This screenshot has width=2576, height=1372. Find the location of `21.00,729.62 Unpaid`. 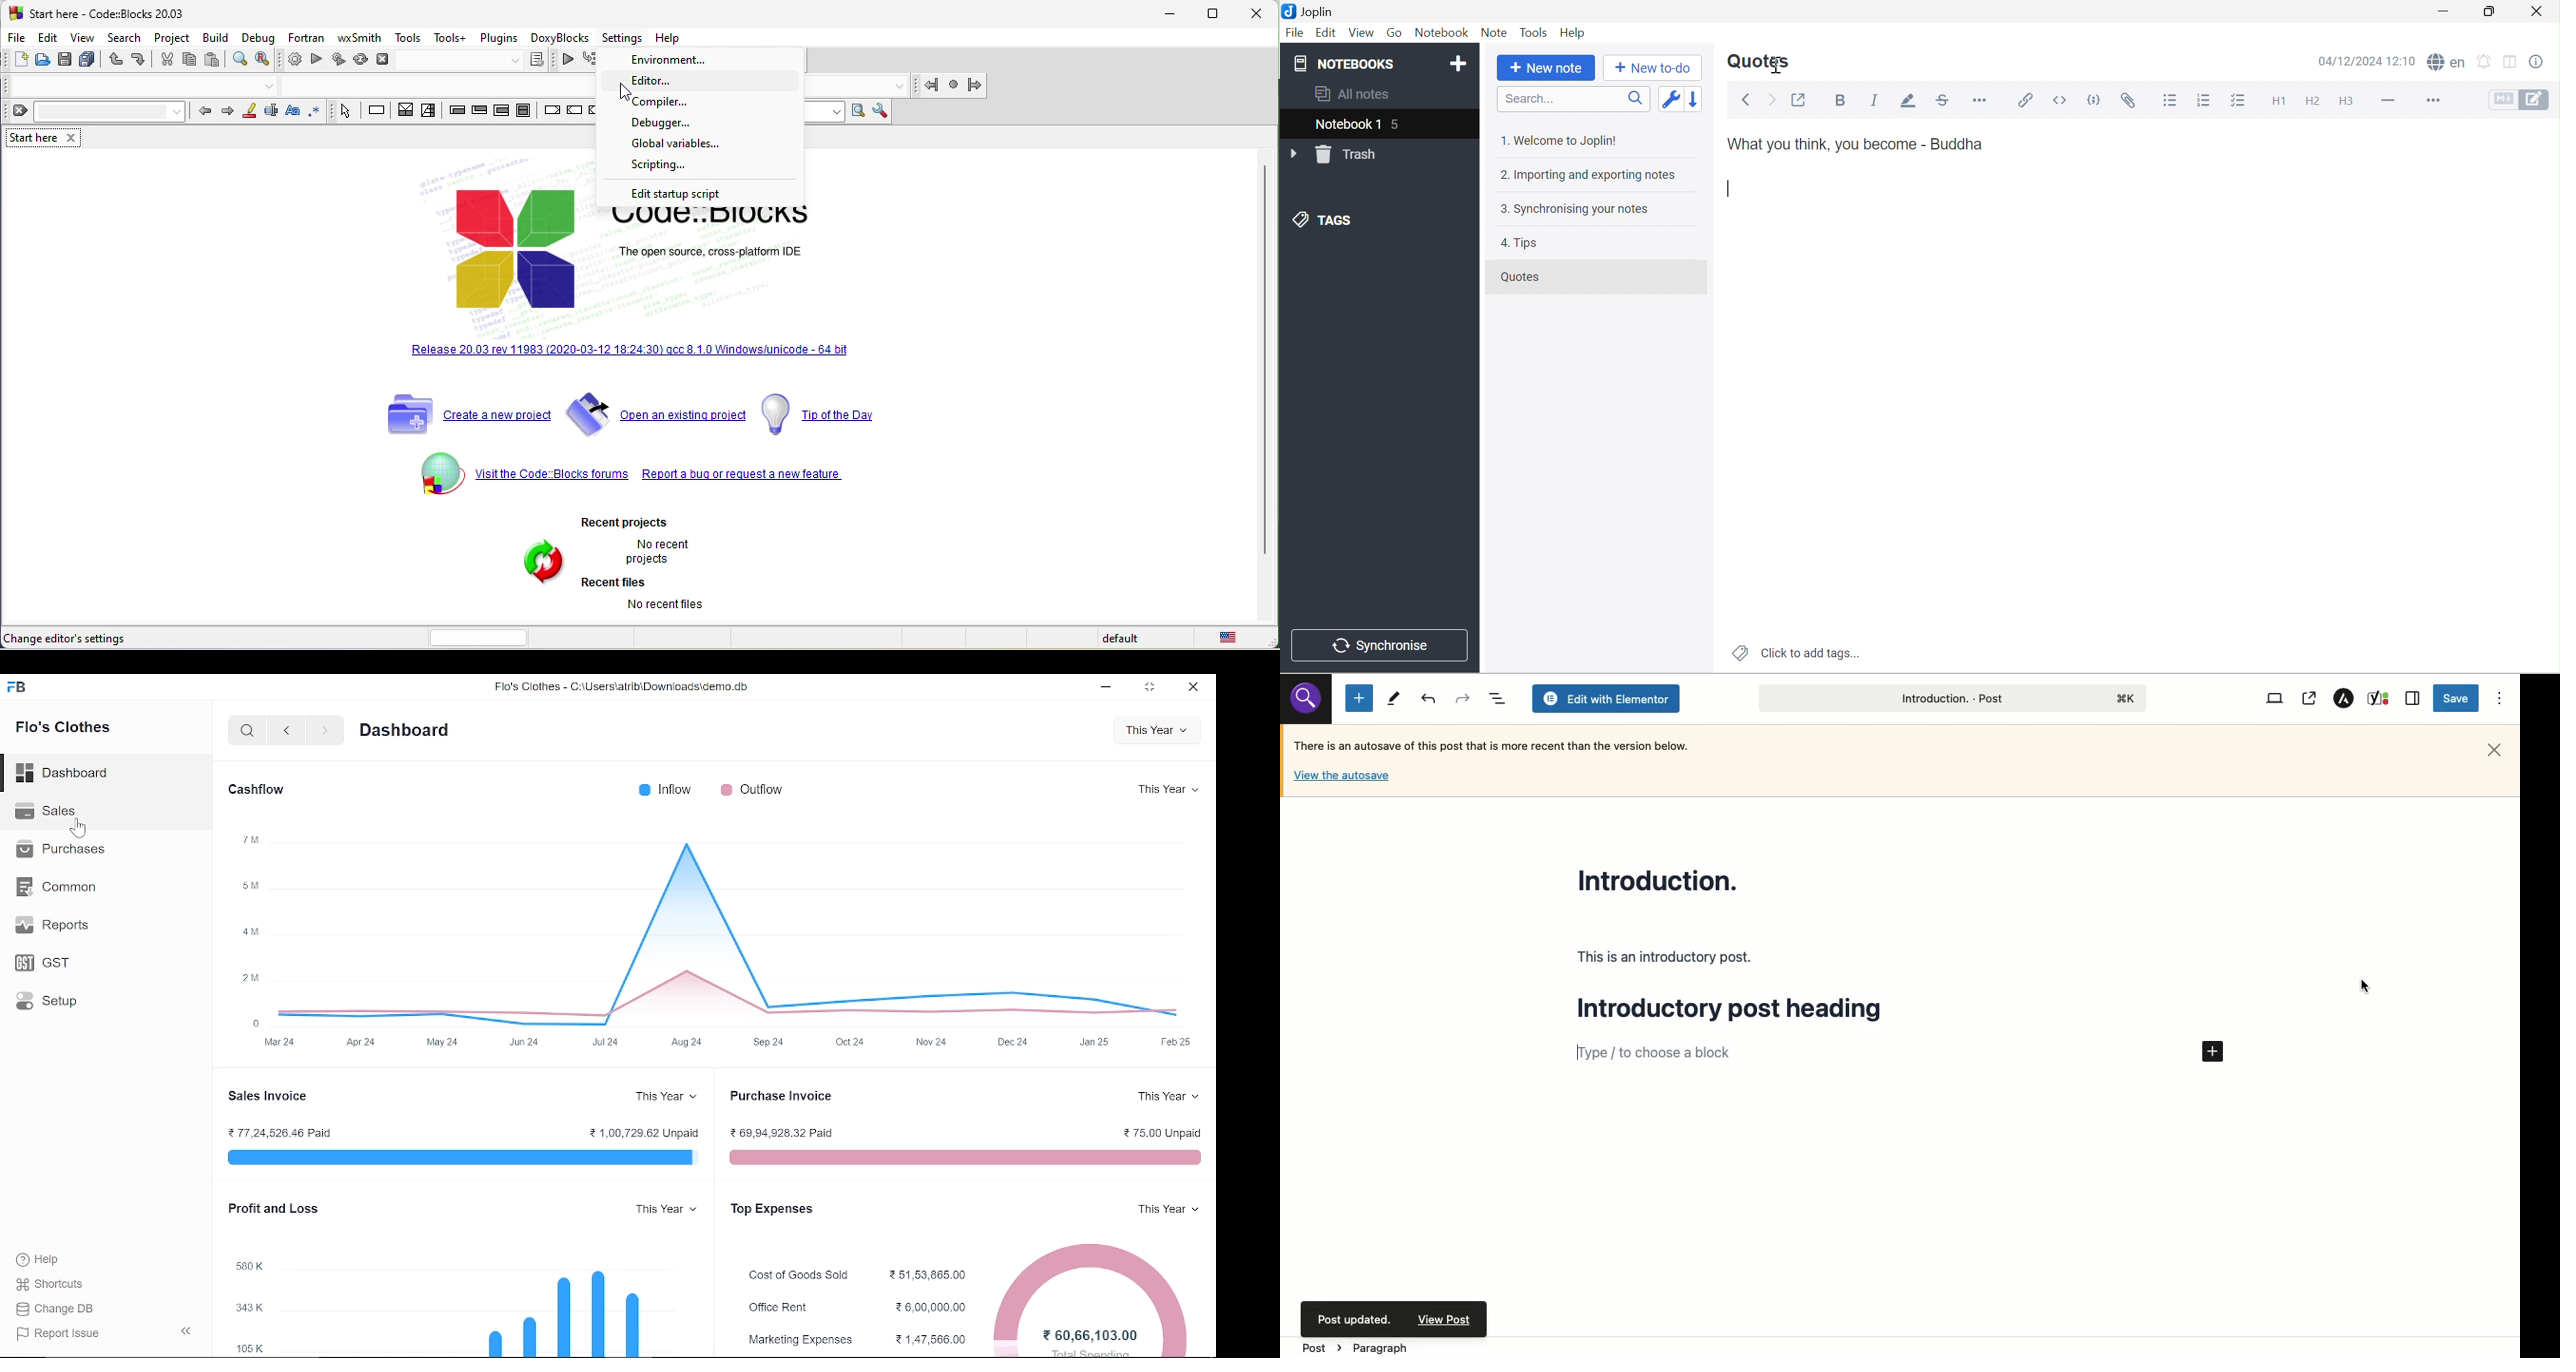

21.00,729.62 Unpaid is located at coordinates (642, 1132).